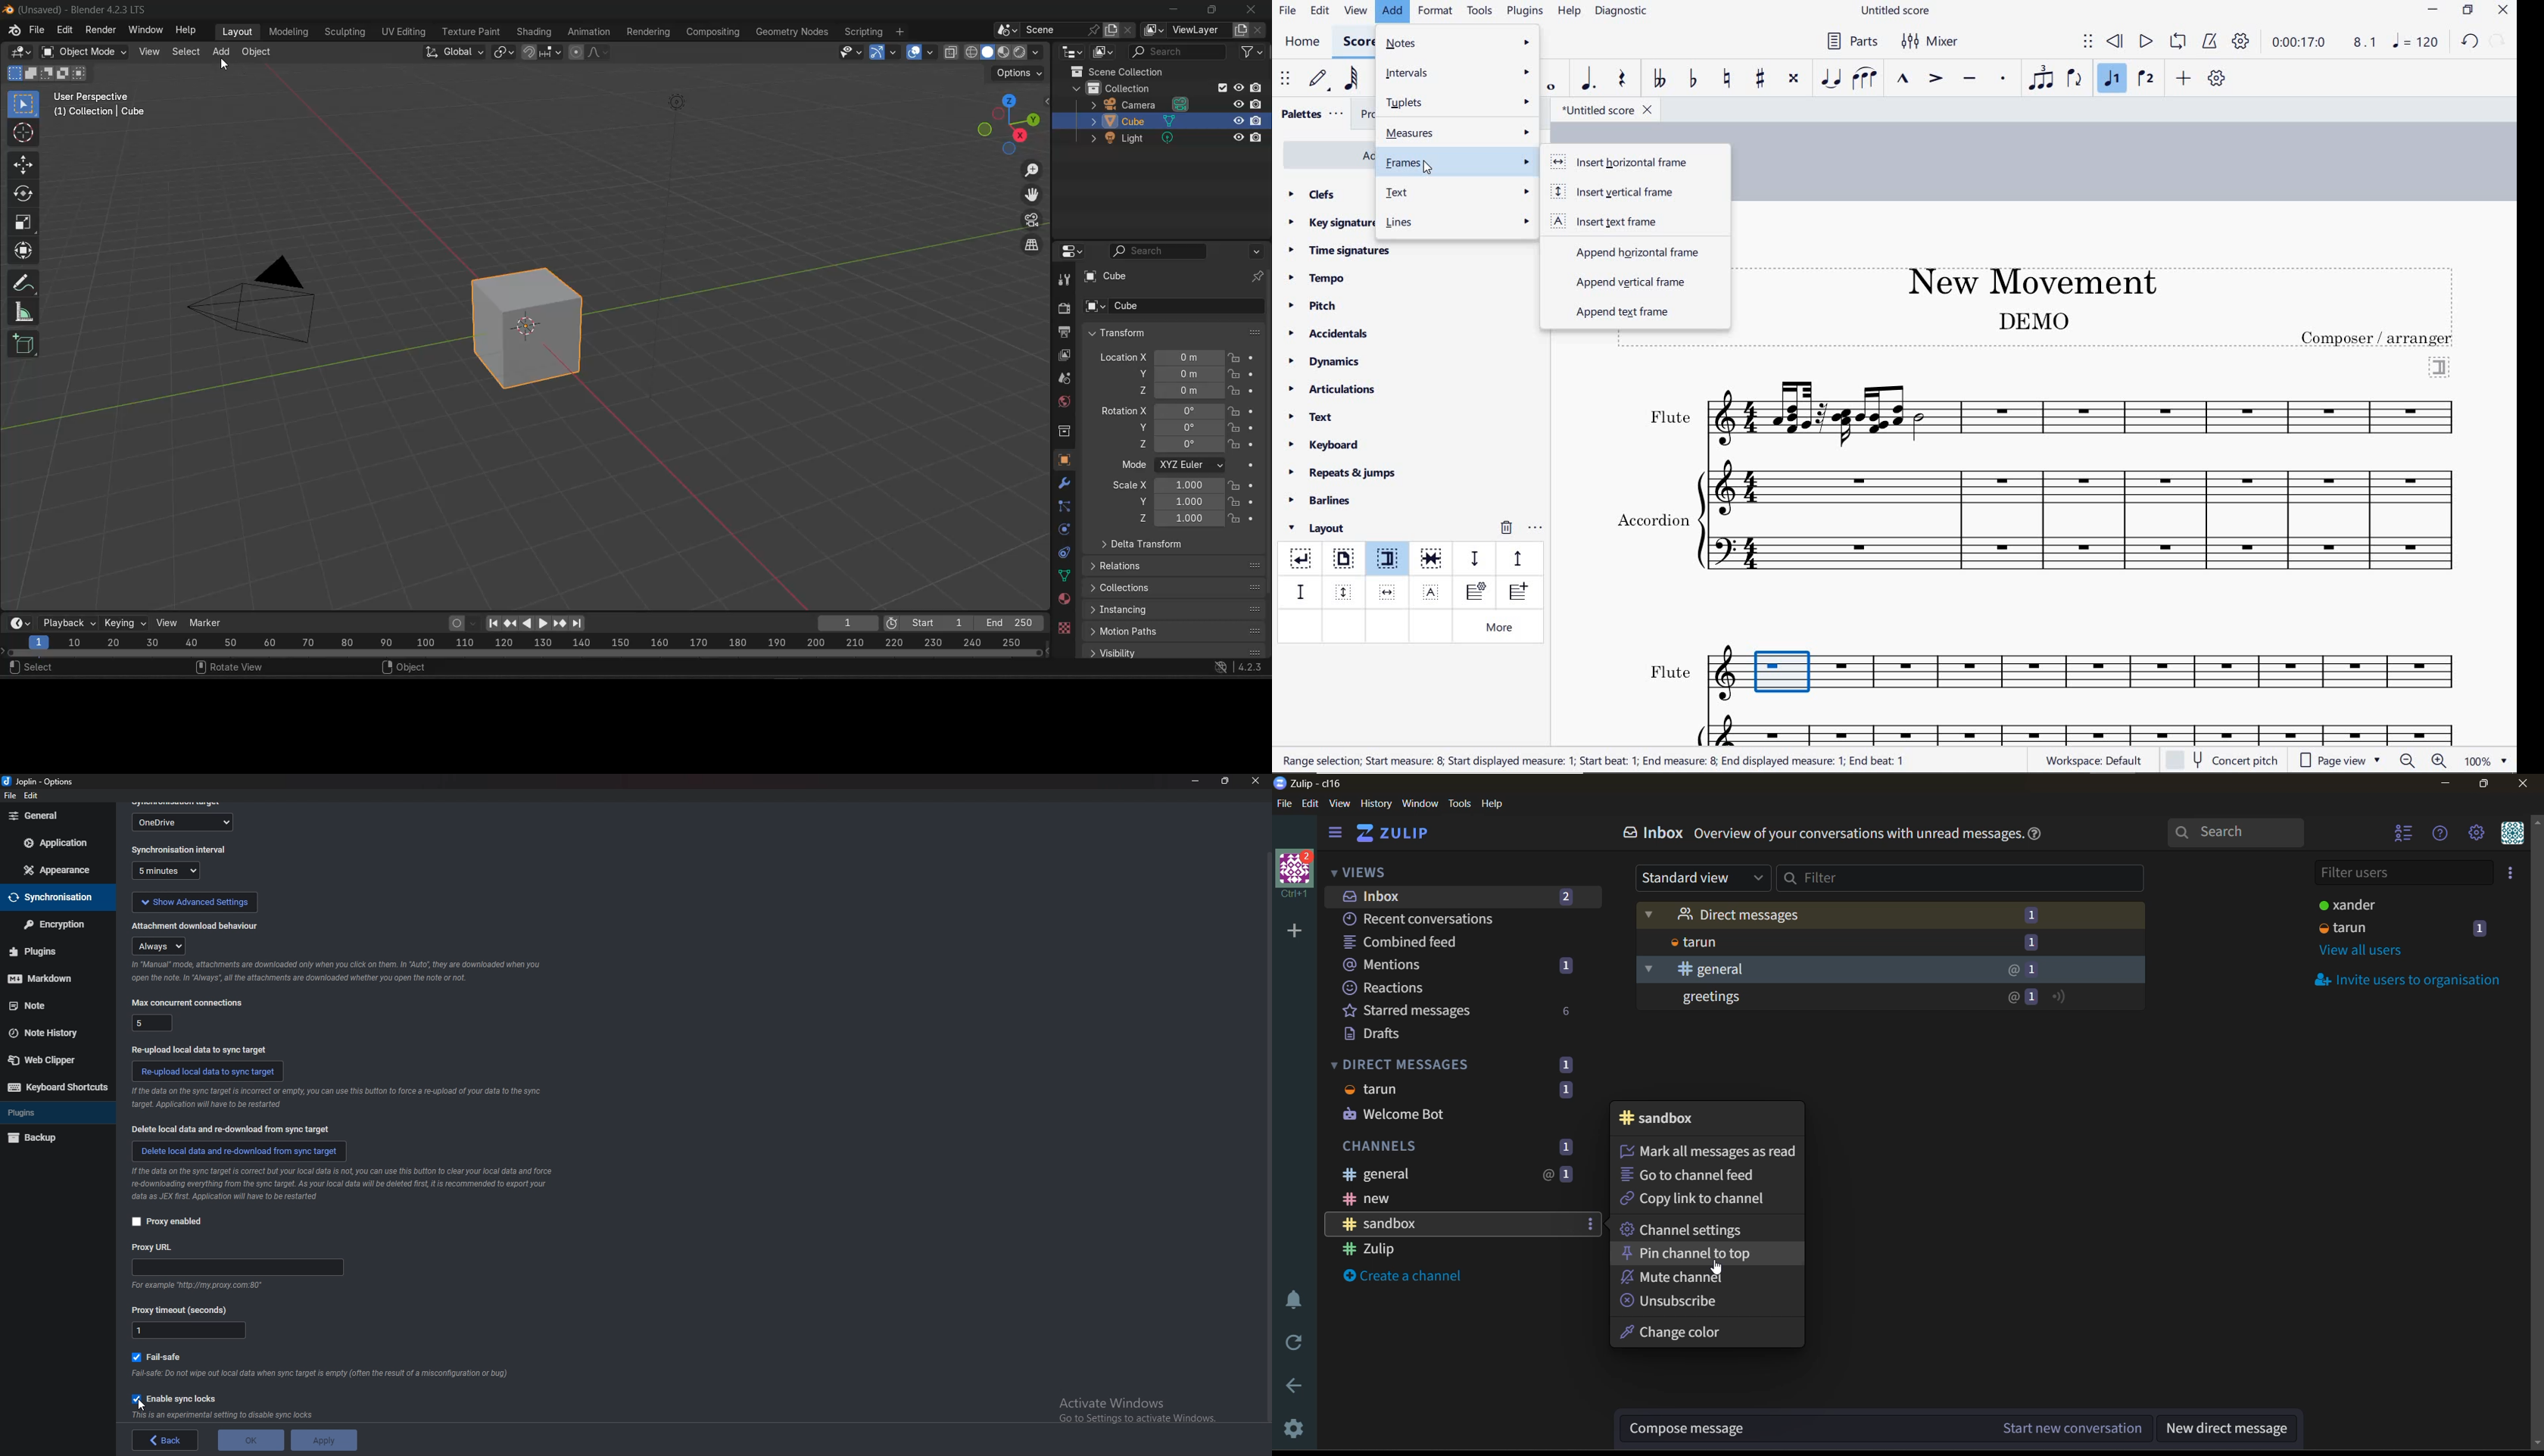 Image resolution: width=2548 pixels, height=1456 pixels. What do you see at coordinates (1691, 1278) in the screenshot?
I see `mute channel` at bounding box center [1691, 1278].